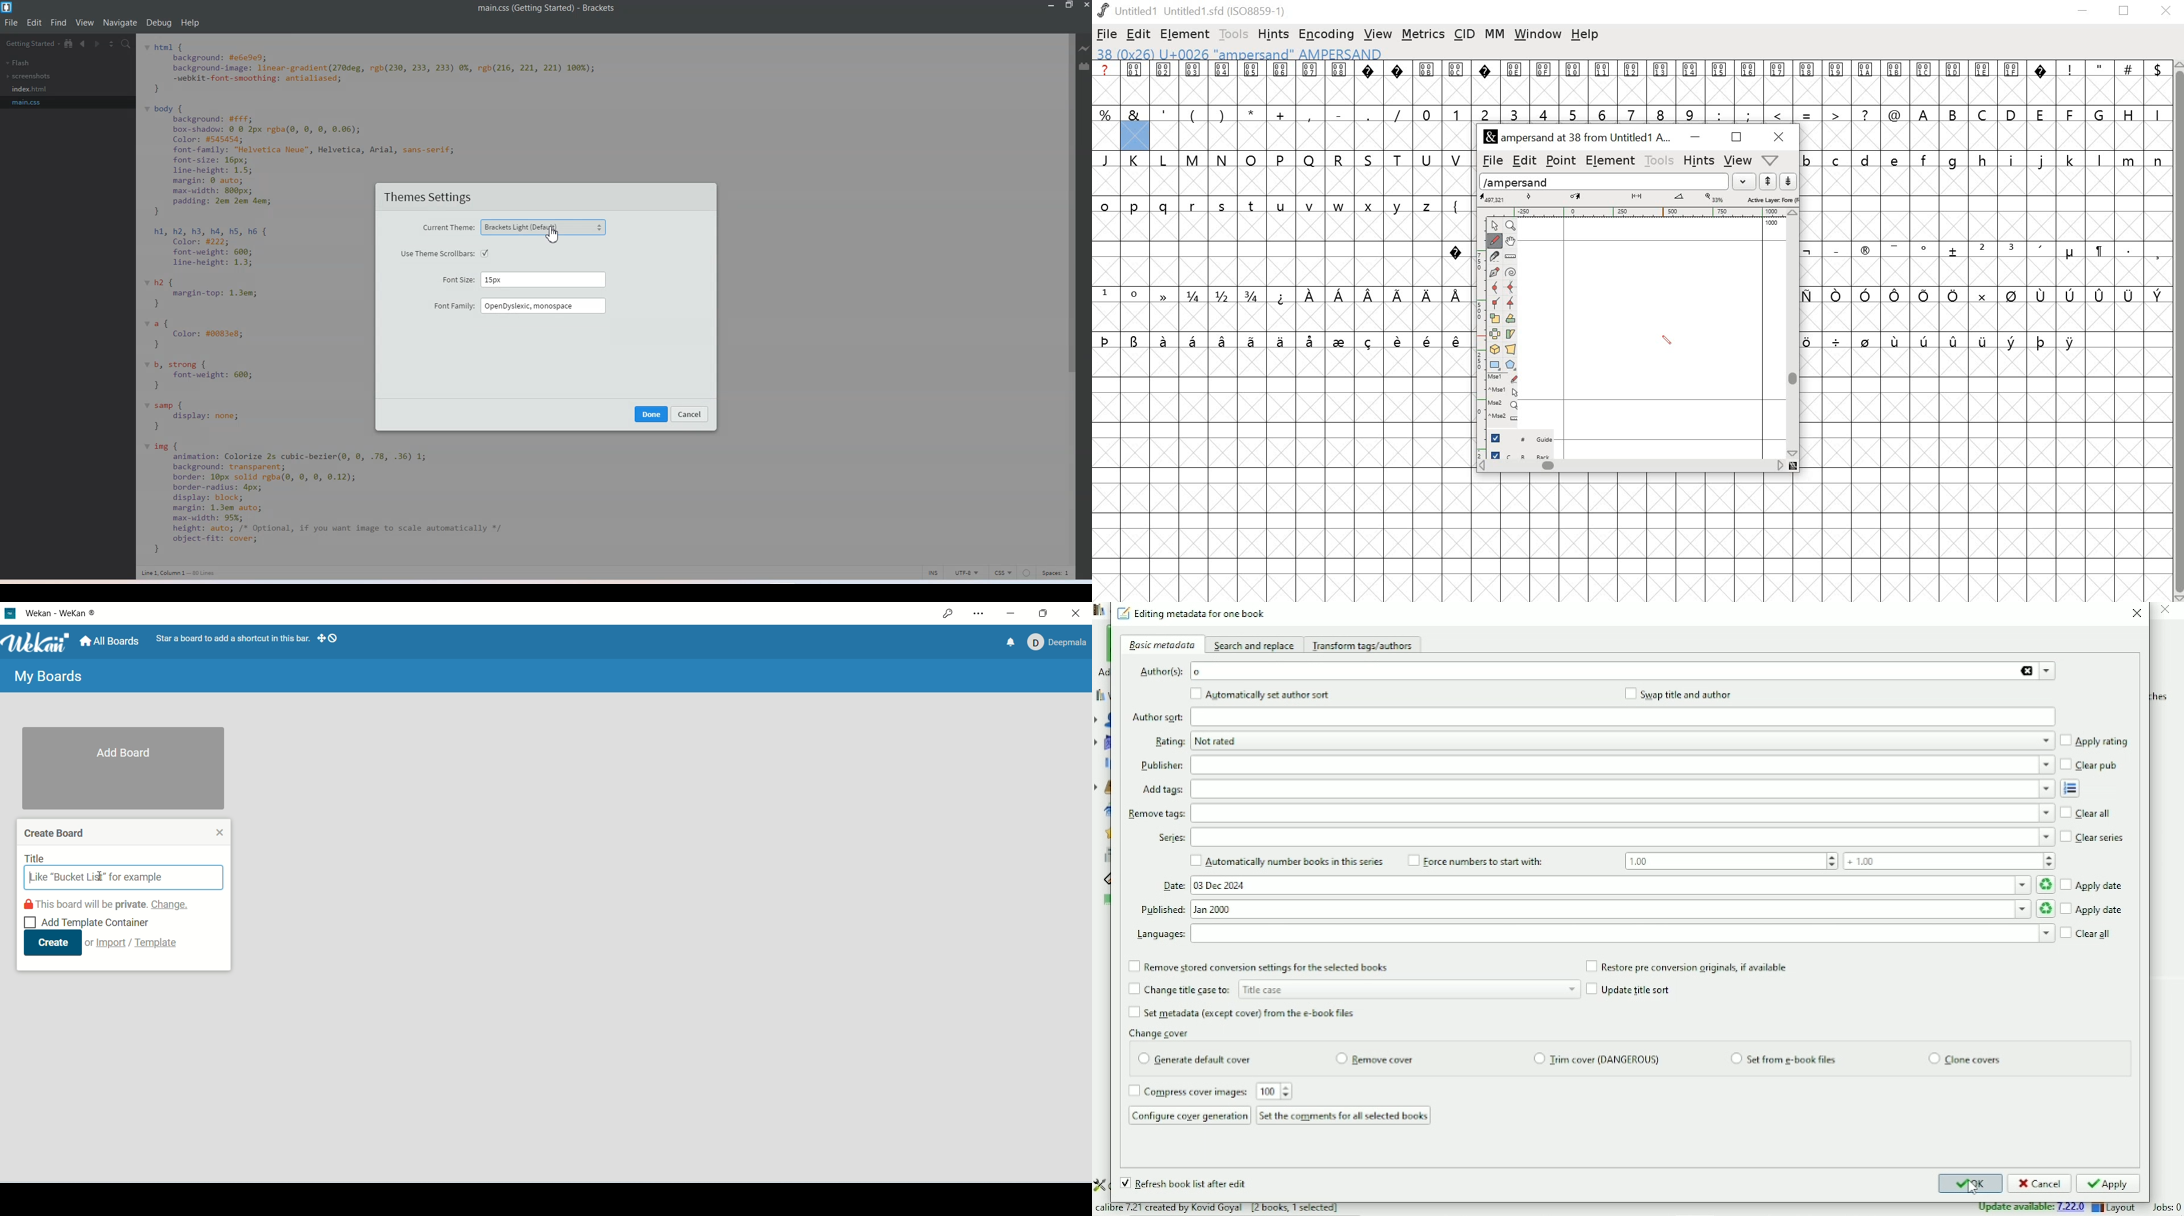 Image resolution: width=2184 pixels, height=1232 pixels. What do you see at coordinates (2164, 1207) in the screenshot?
I see `Jobs` at bounding box center [2164, 1207].